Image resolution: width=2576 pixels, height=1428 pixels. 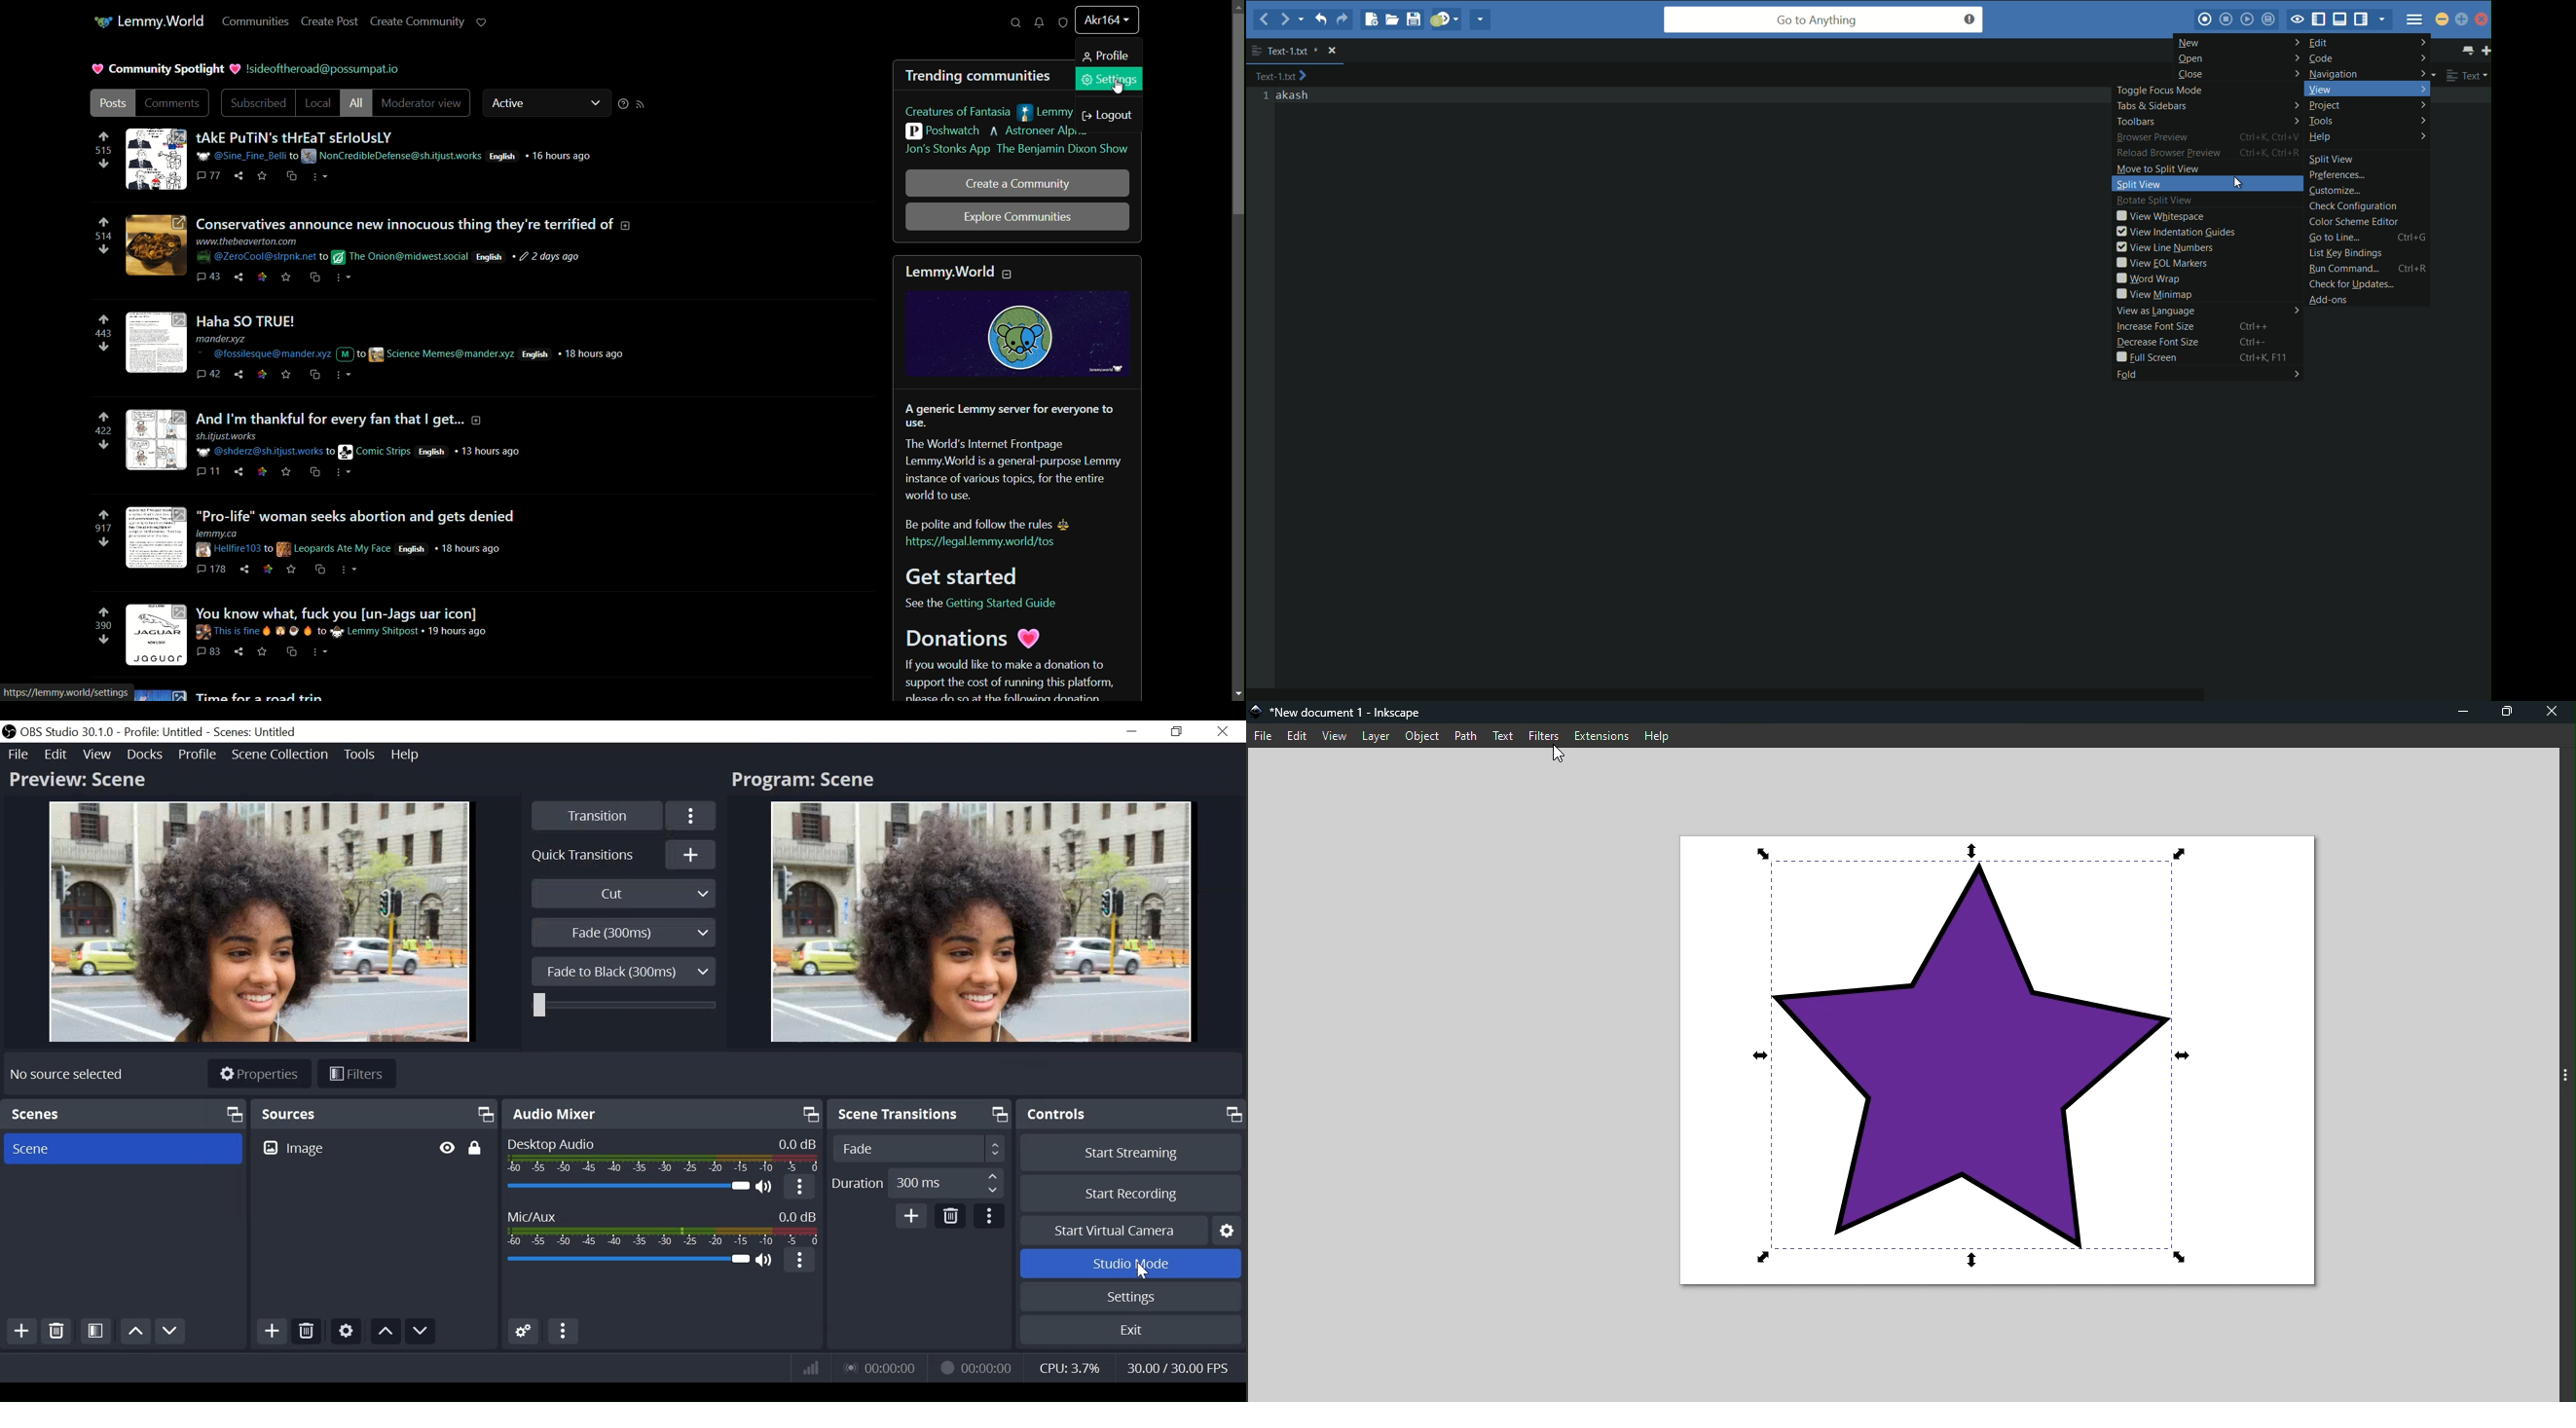 What do you see at coordinates (688, 857) in the screenshot?
I see `Add Quick Transition` at bounding box center [688, 857].